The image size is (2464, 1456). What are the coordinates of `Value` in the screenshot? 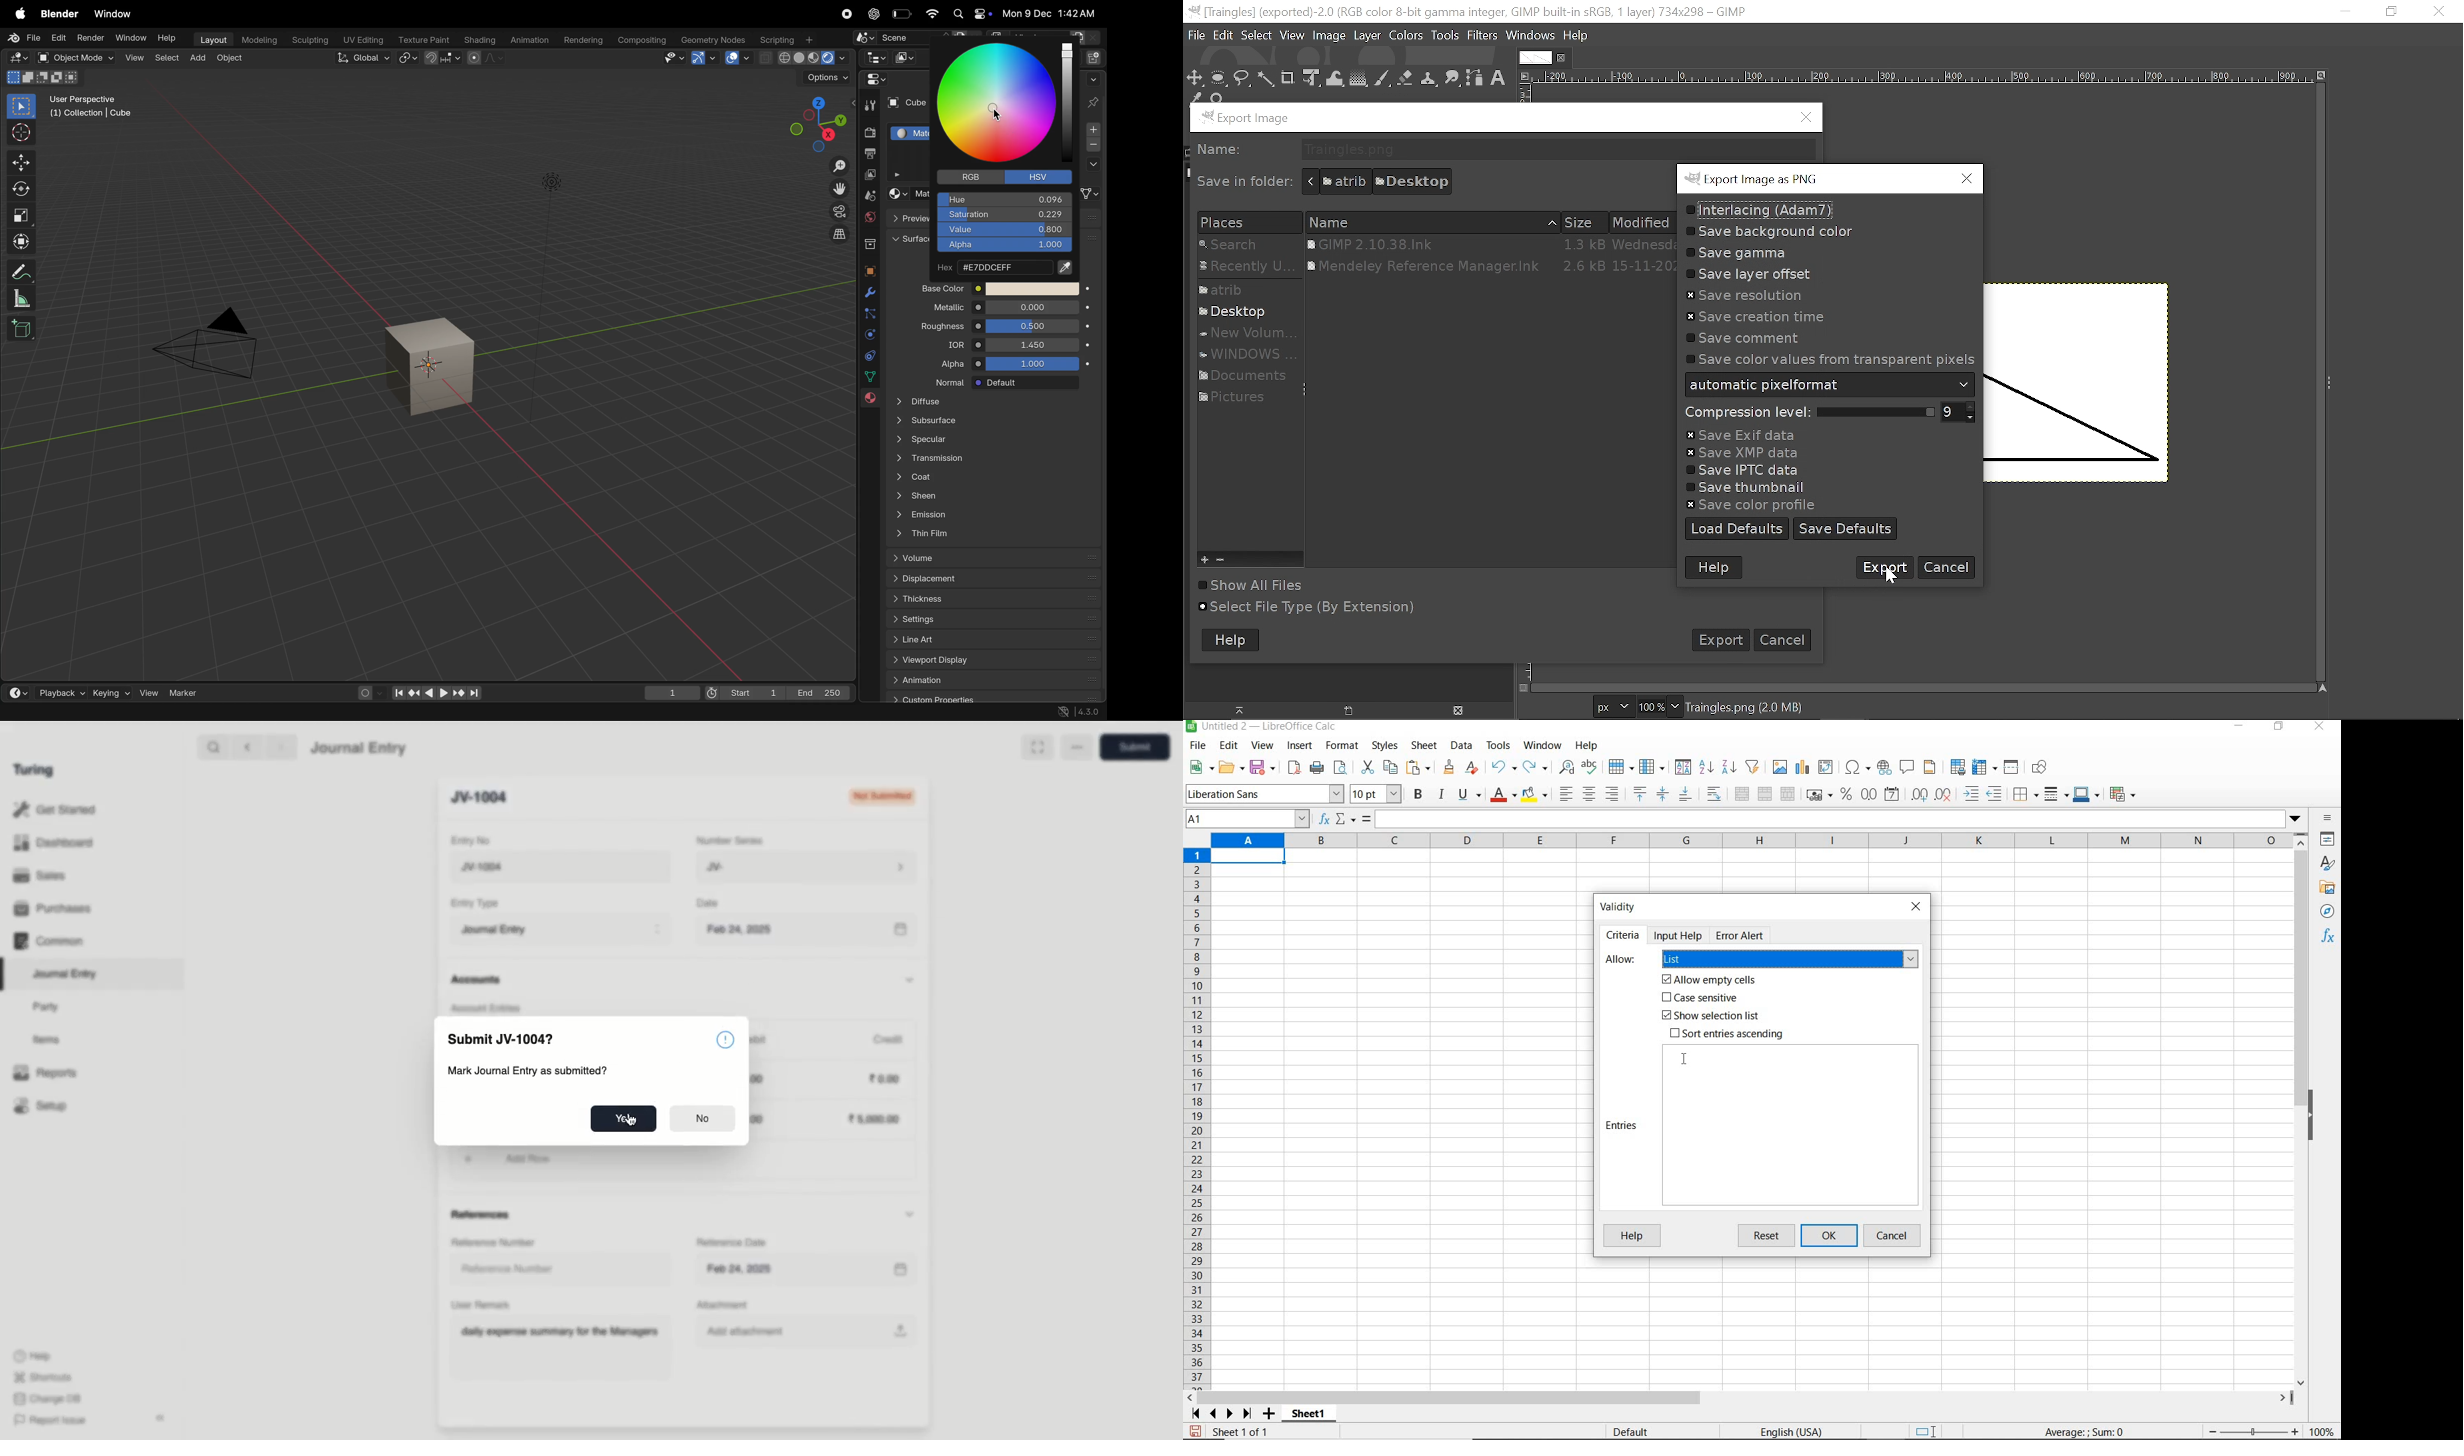 It's located at (1004, 230).